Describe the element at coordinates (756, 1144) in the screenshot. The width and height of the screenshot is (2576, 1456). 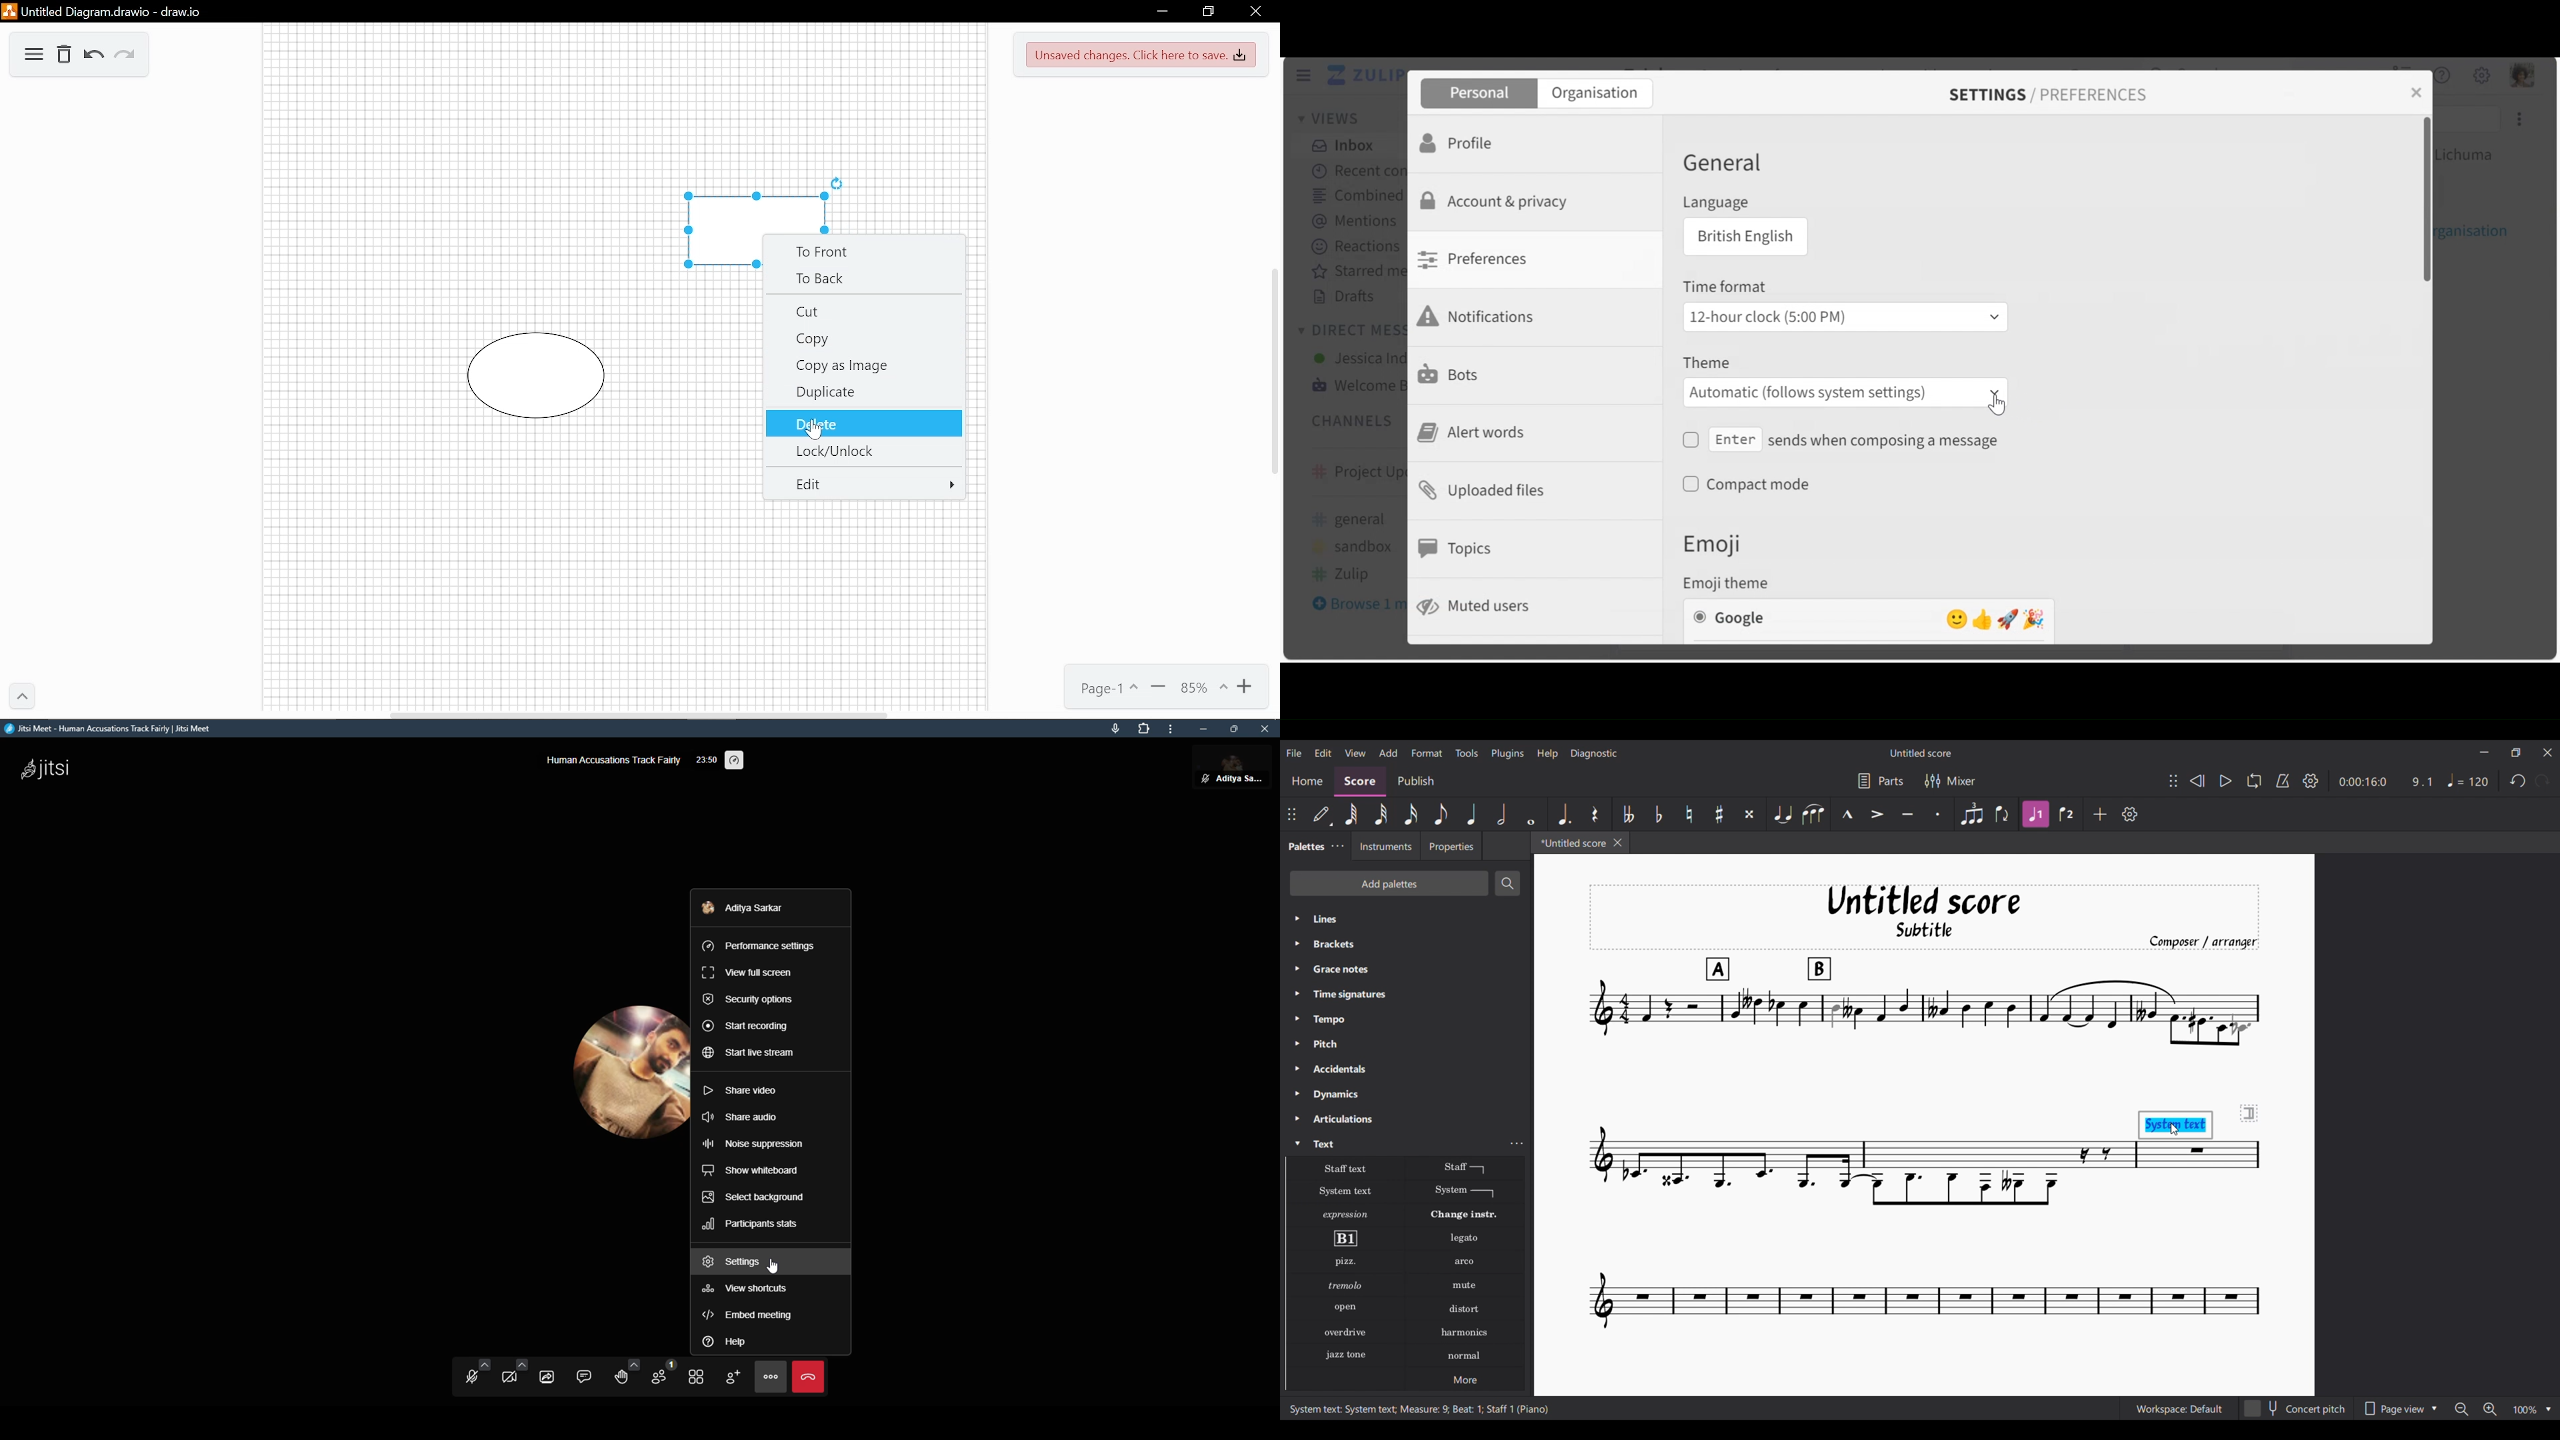
I see `noise suppression` at that location.